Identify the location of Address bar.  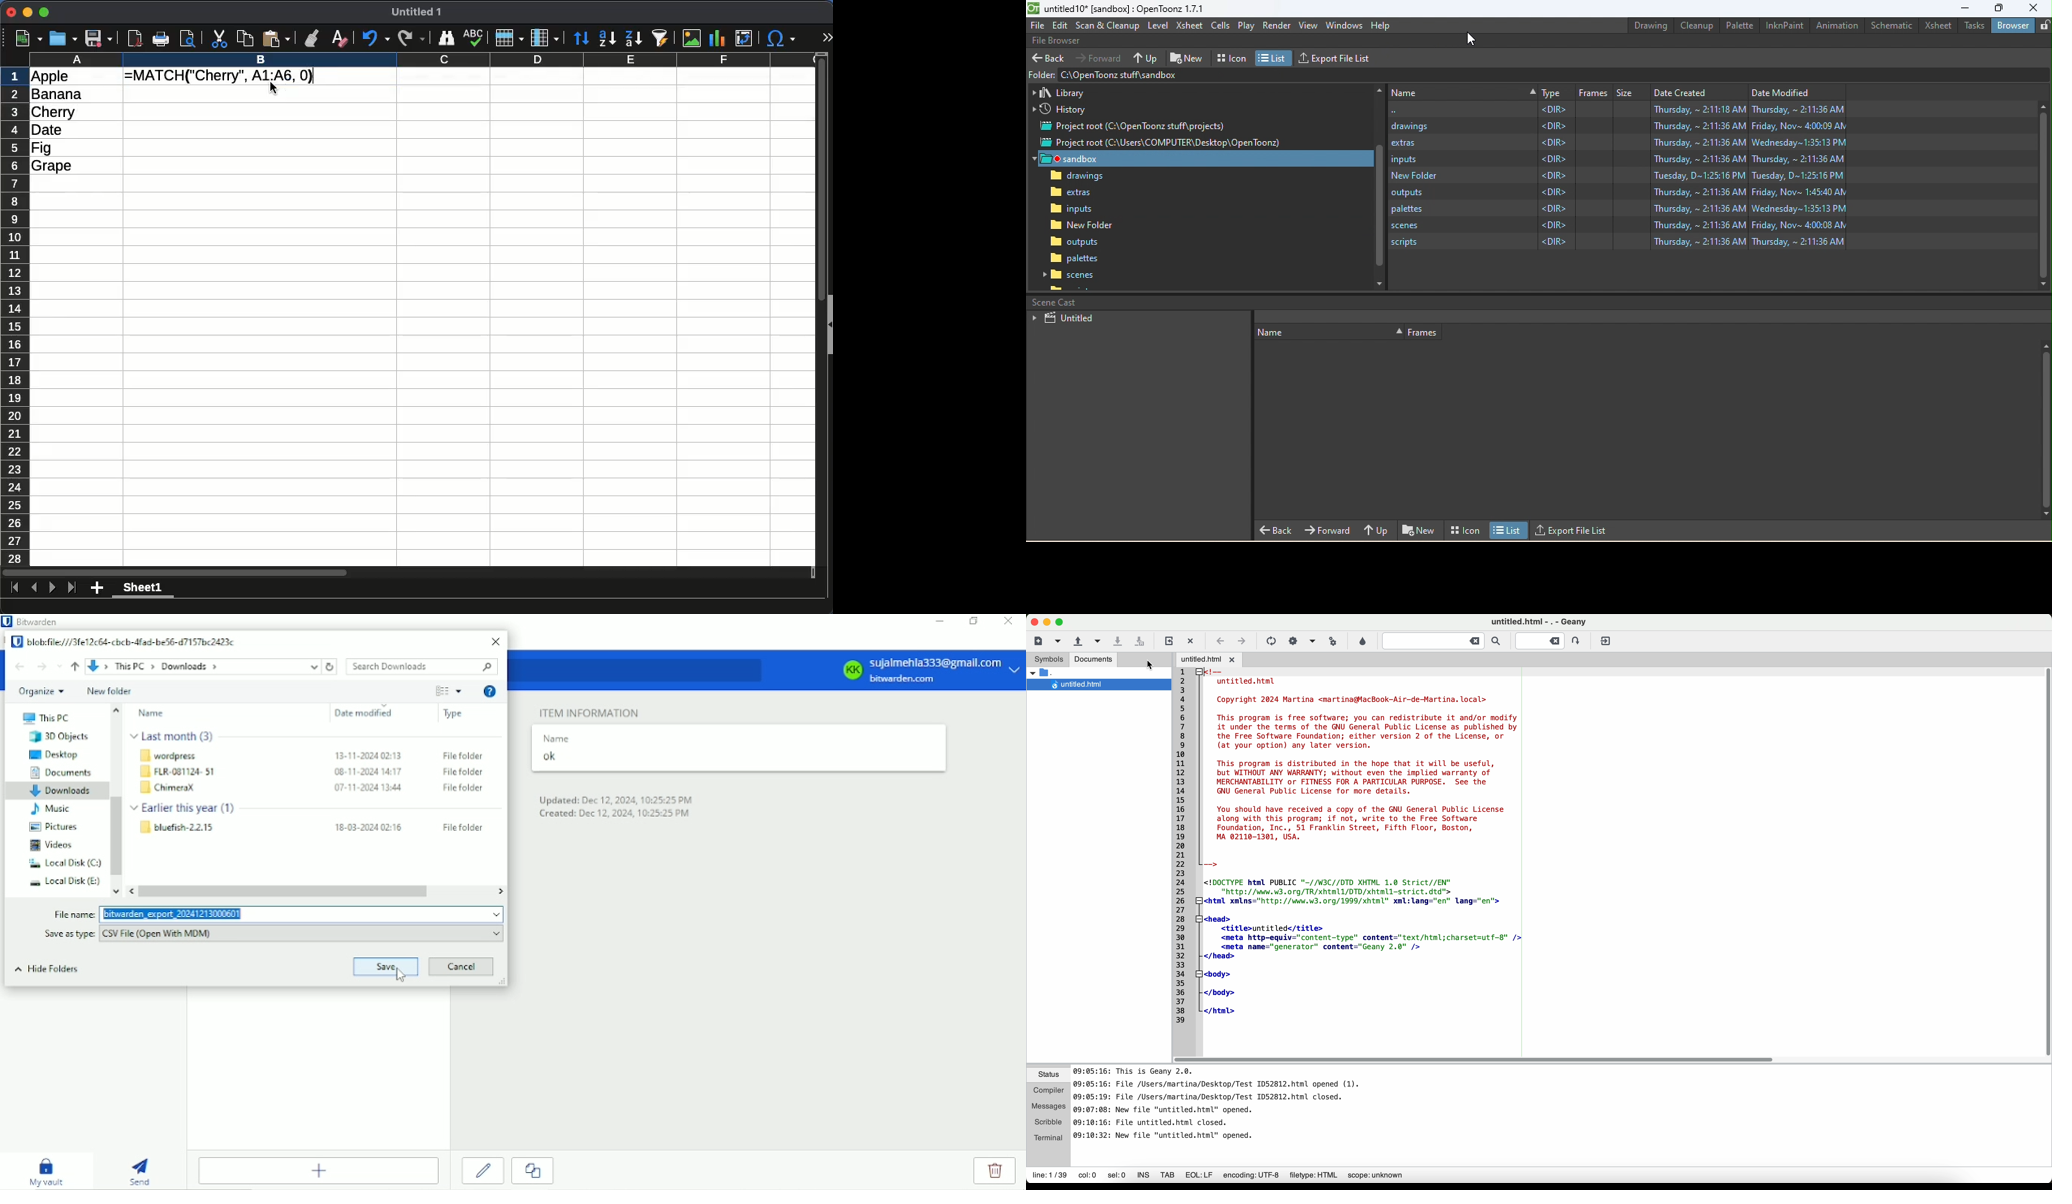
(1121, 74).